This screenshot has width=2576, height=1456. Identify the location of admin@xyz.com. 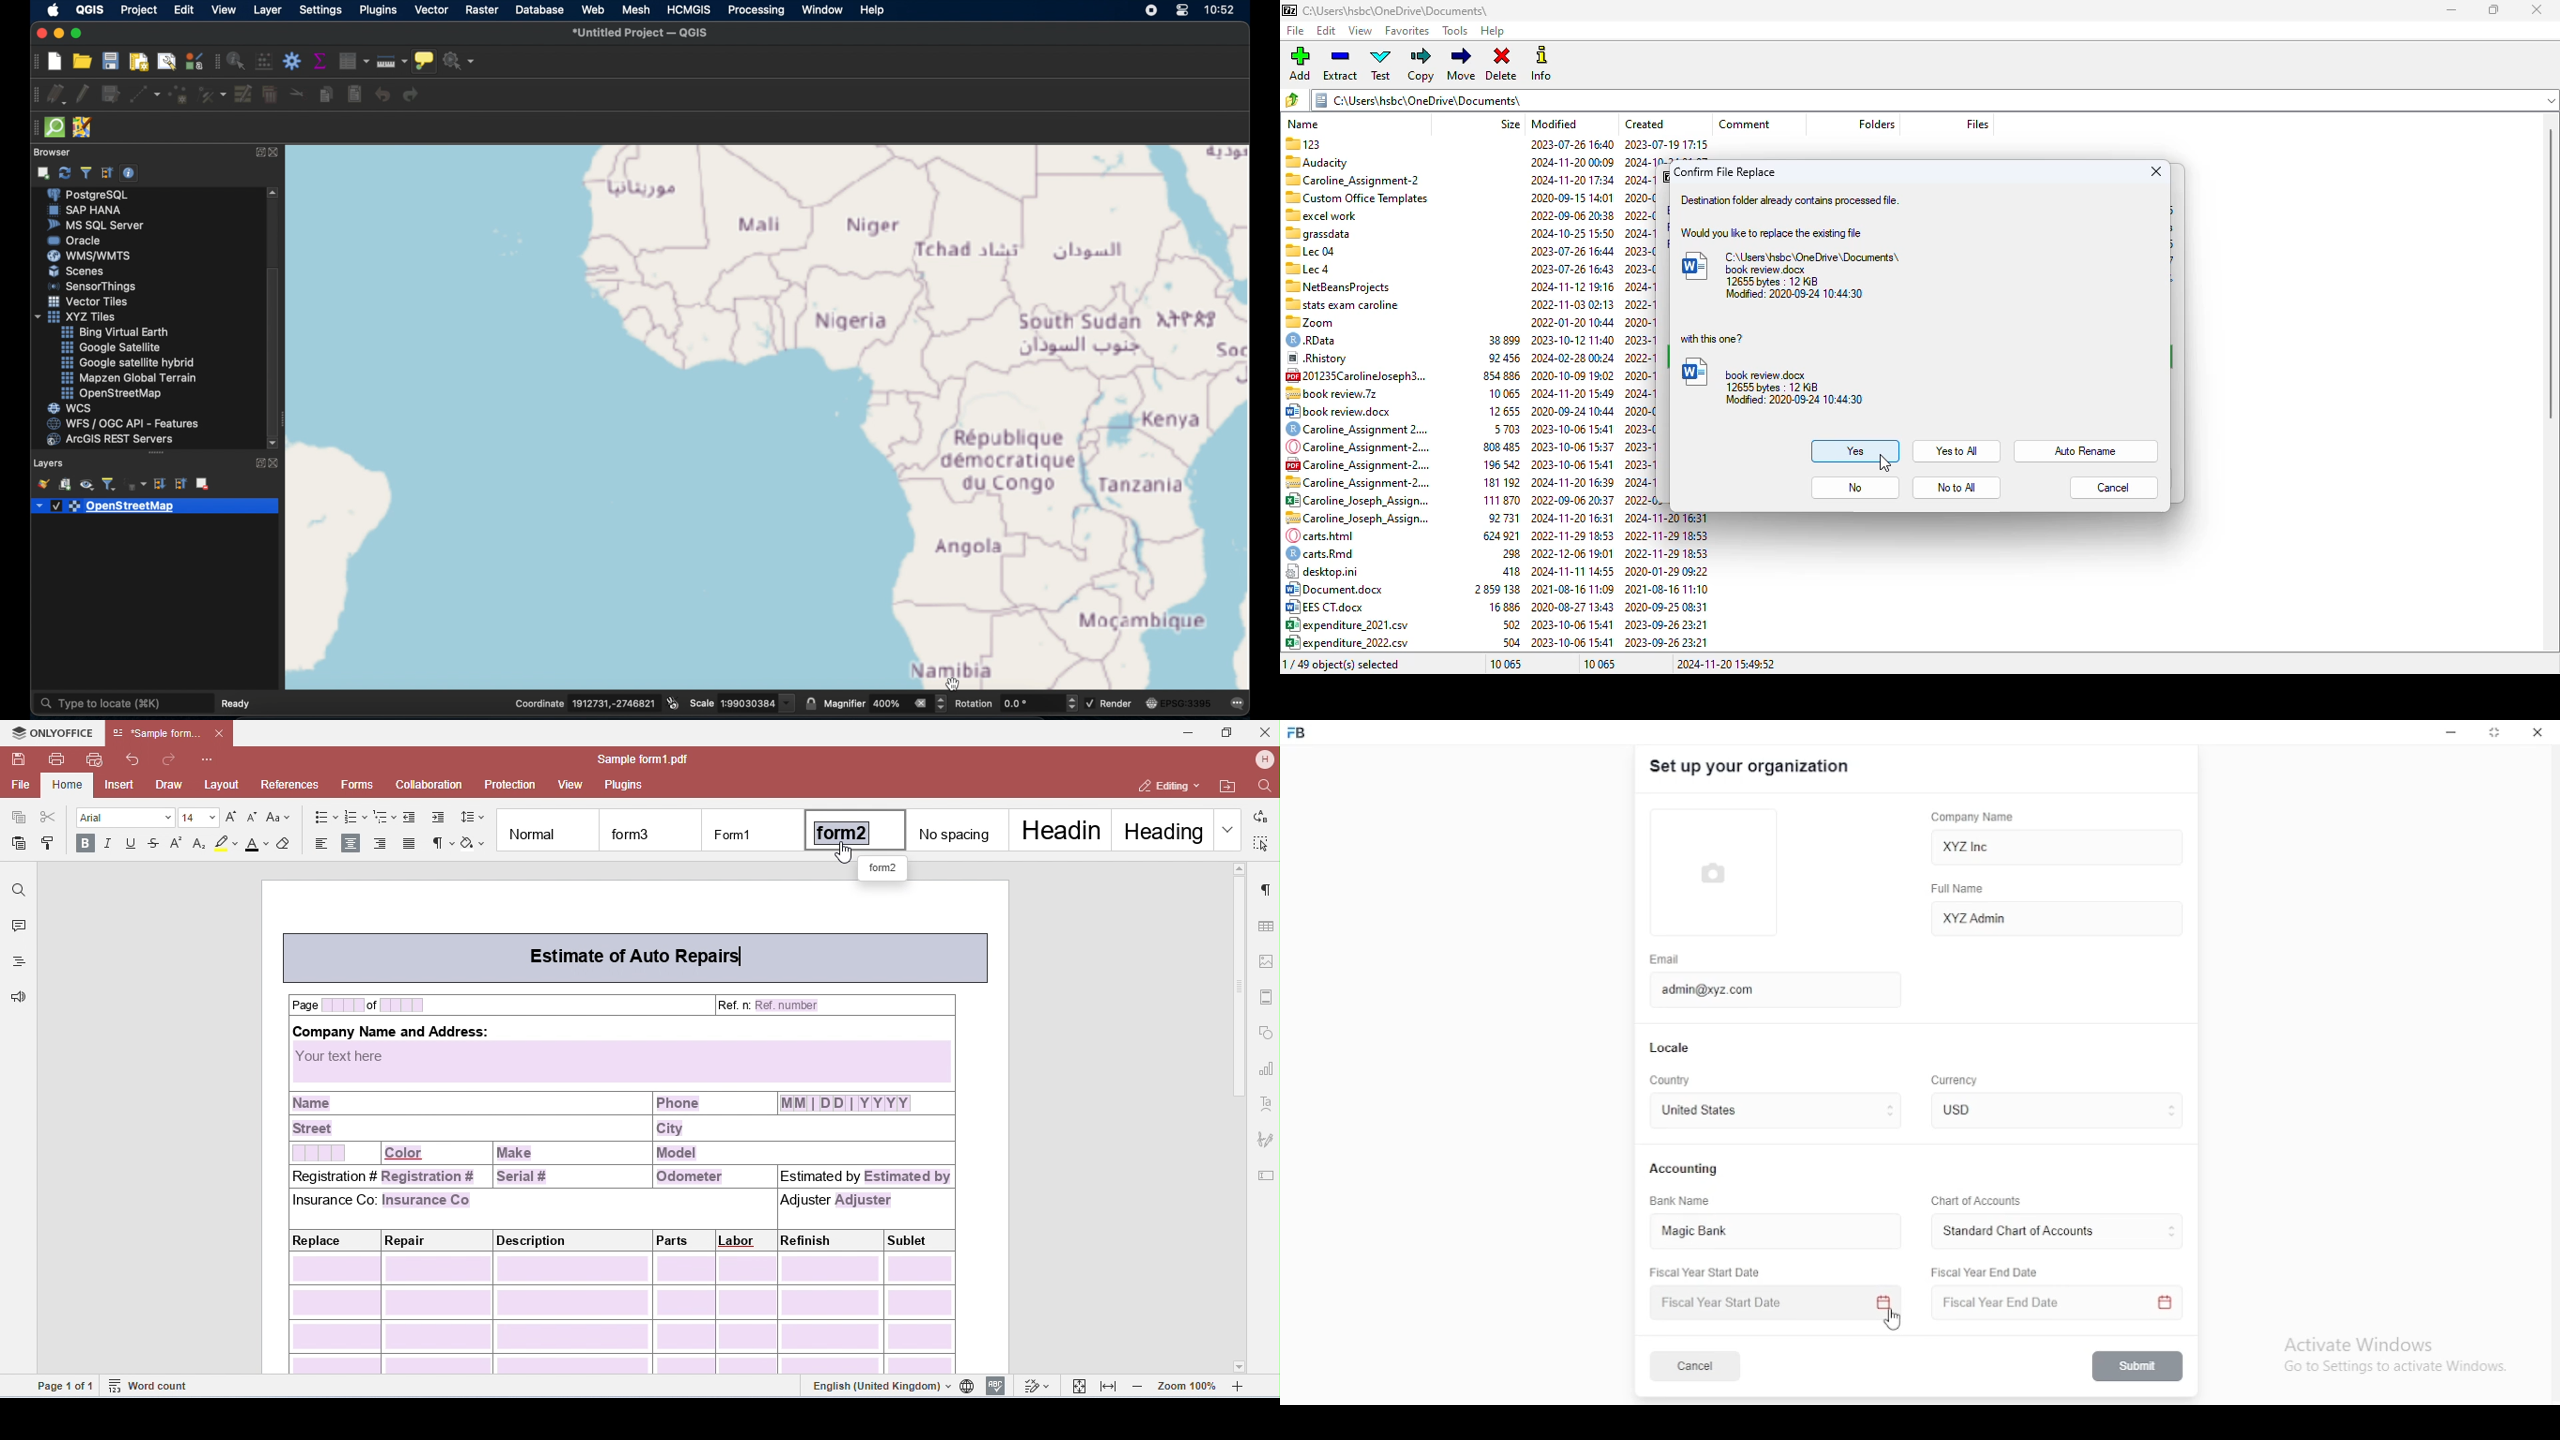
(1765, 988).